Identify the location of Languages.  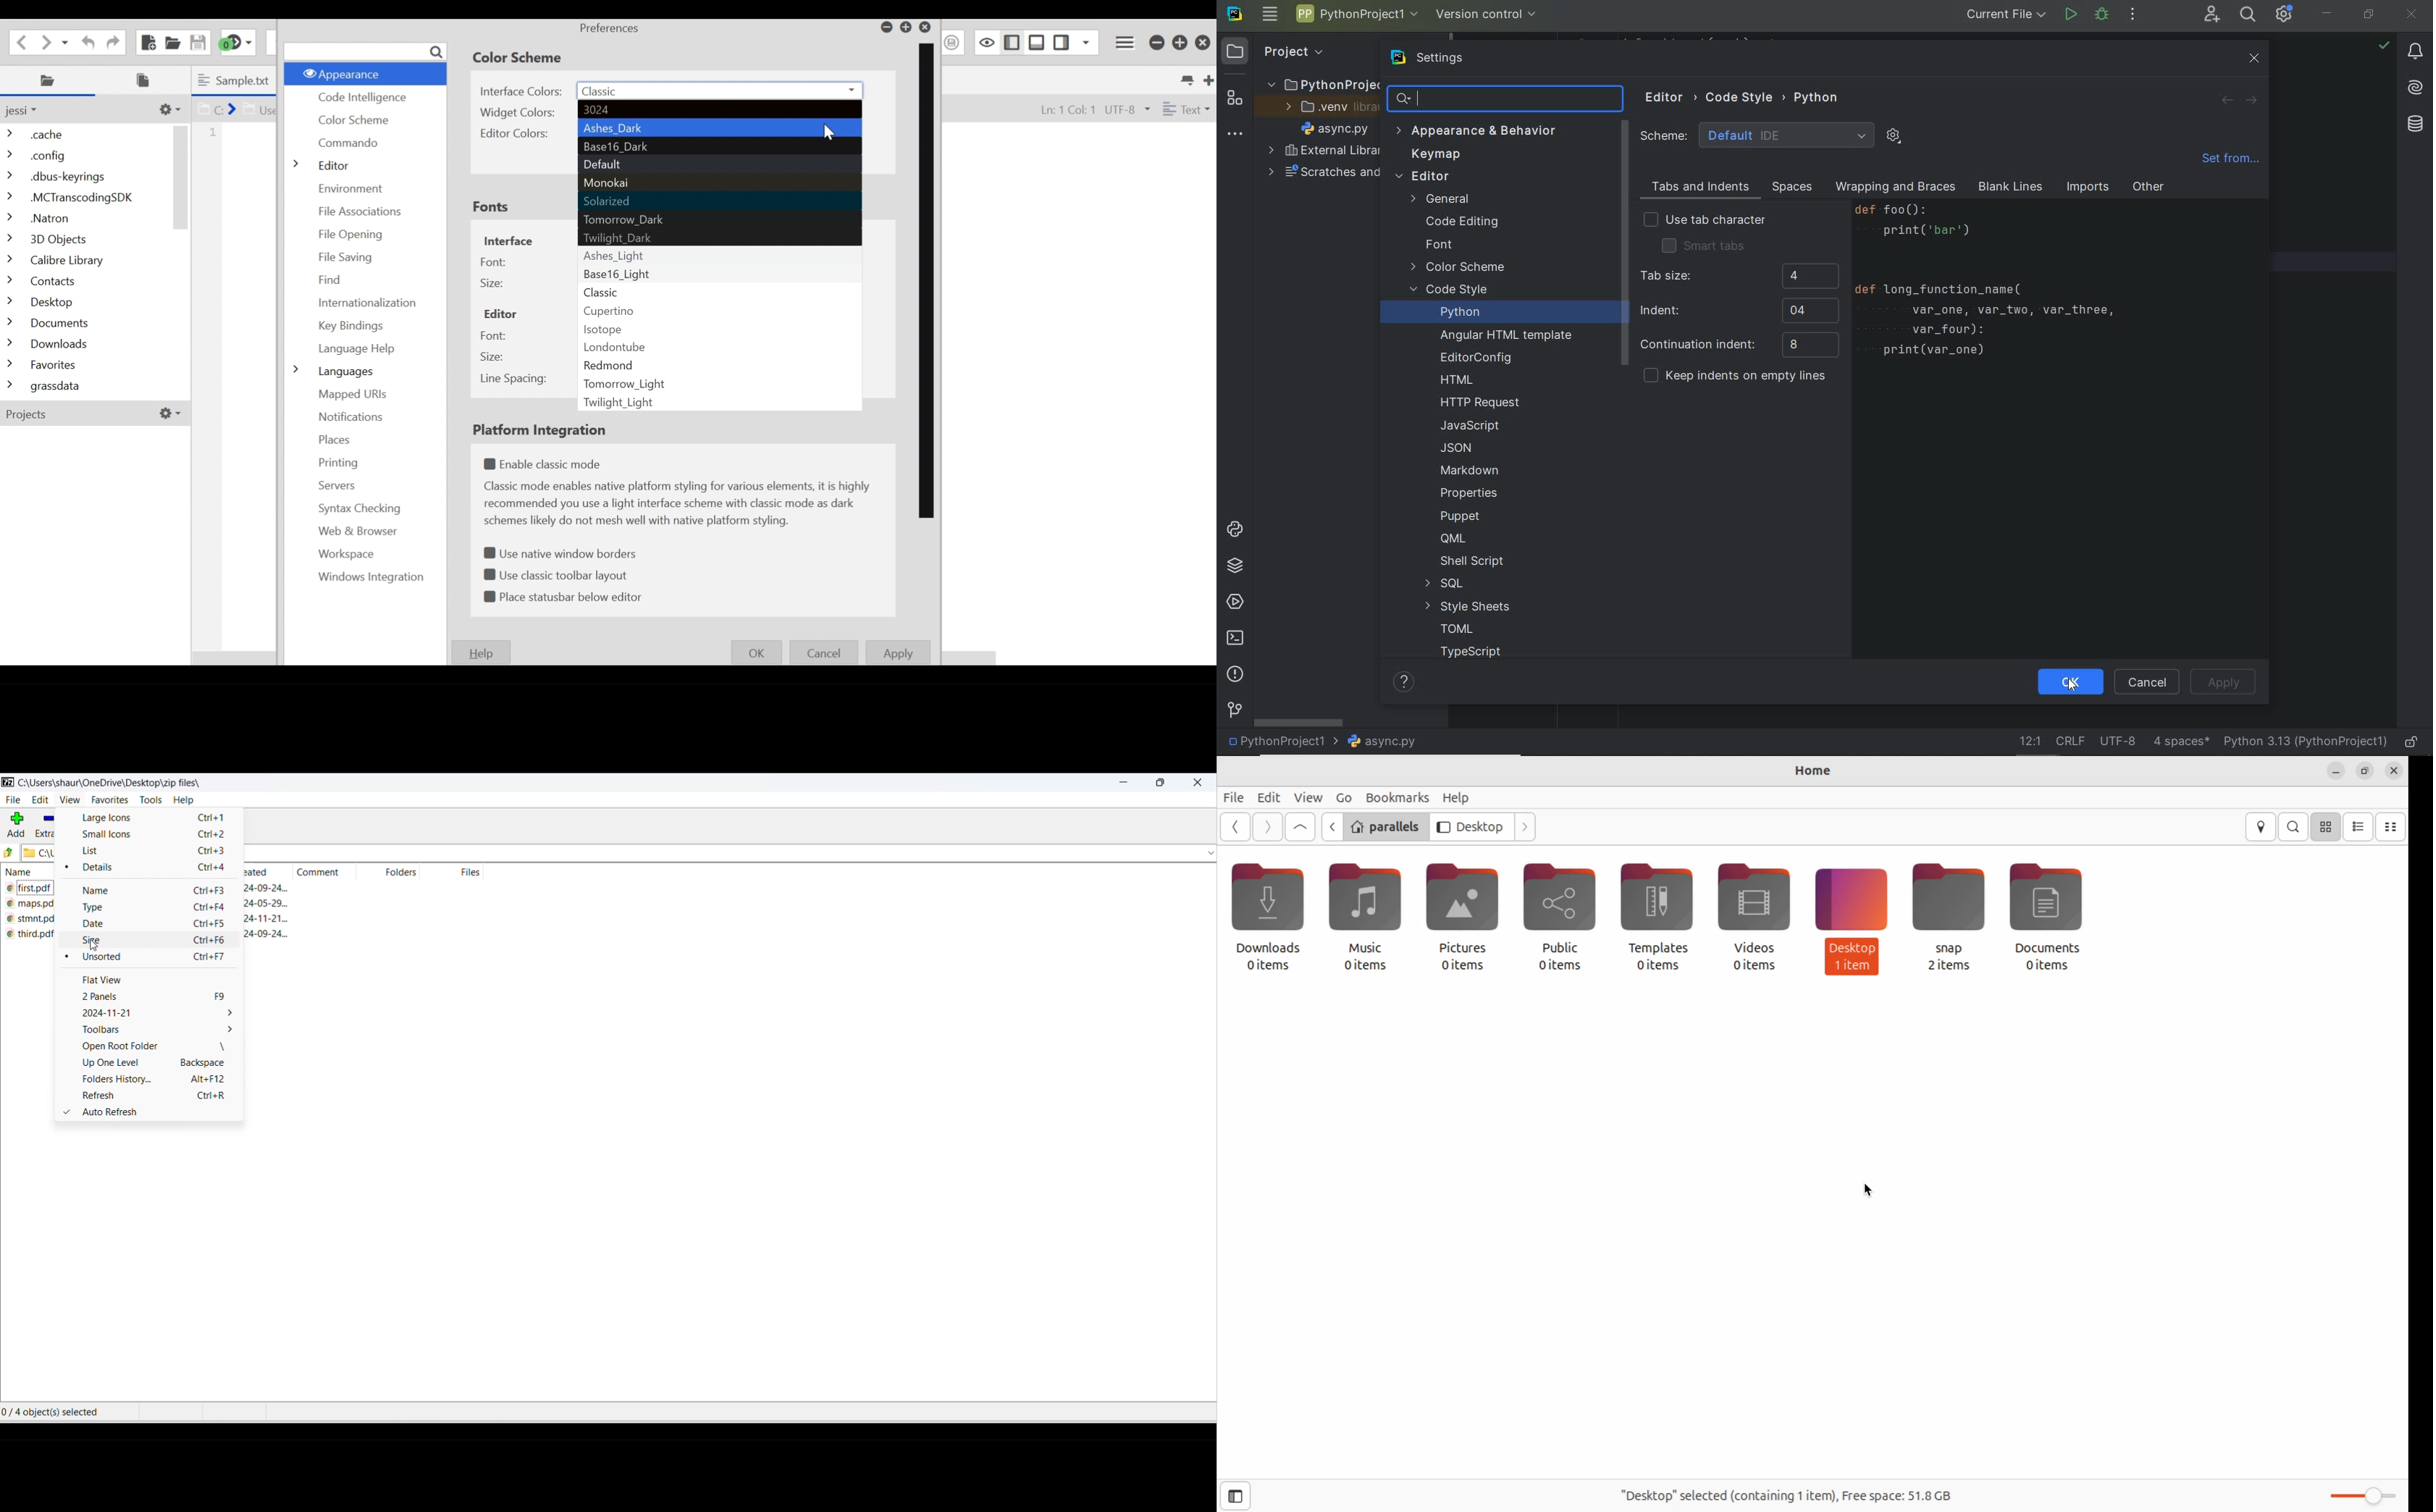
(333, 371).